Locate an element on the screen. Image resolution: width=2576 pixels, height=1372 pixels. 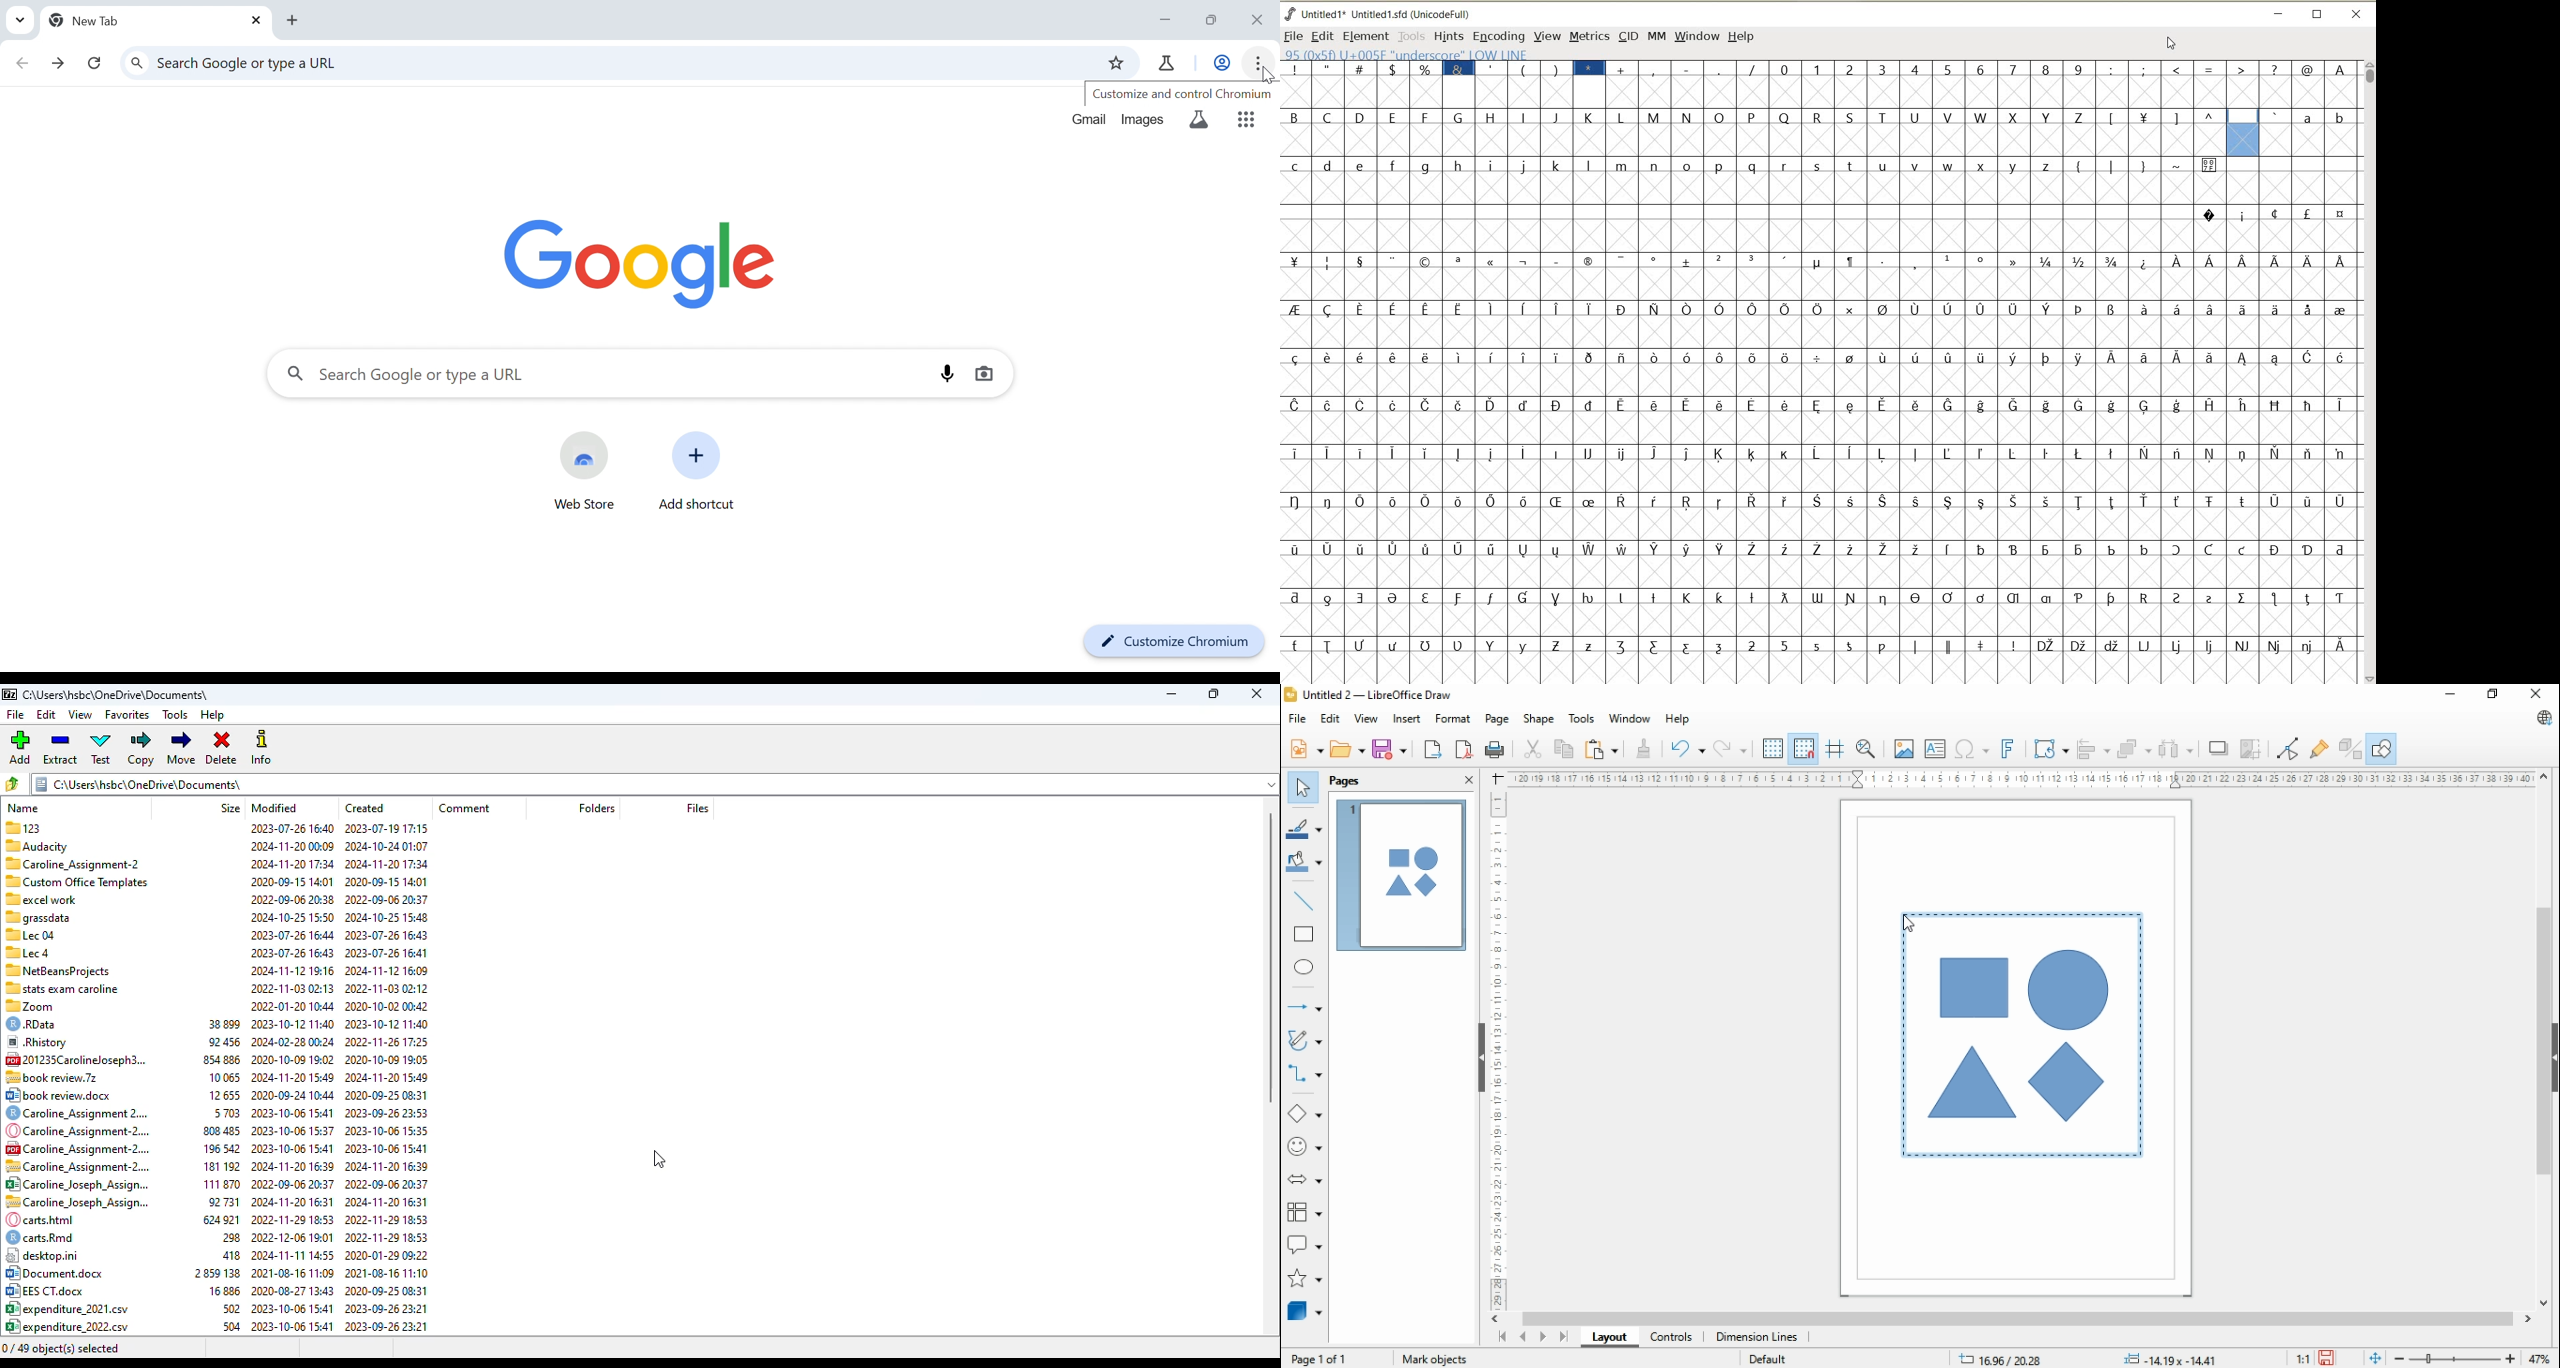
lines and arrows is located at coordinates (1302, 1007).